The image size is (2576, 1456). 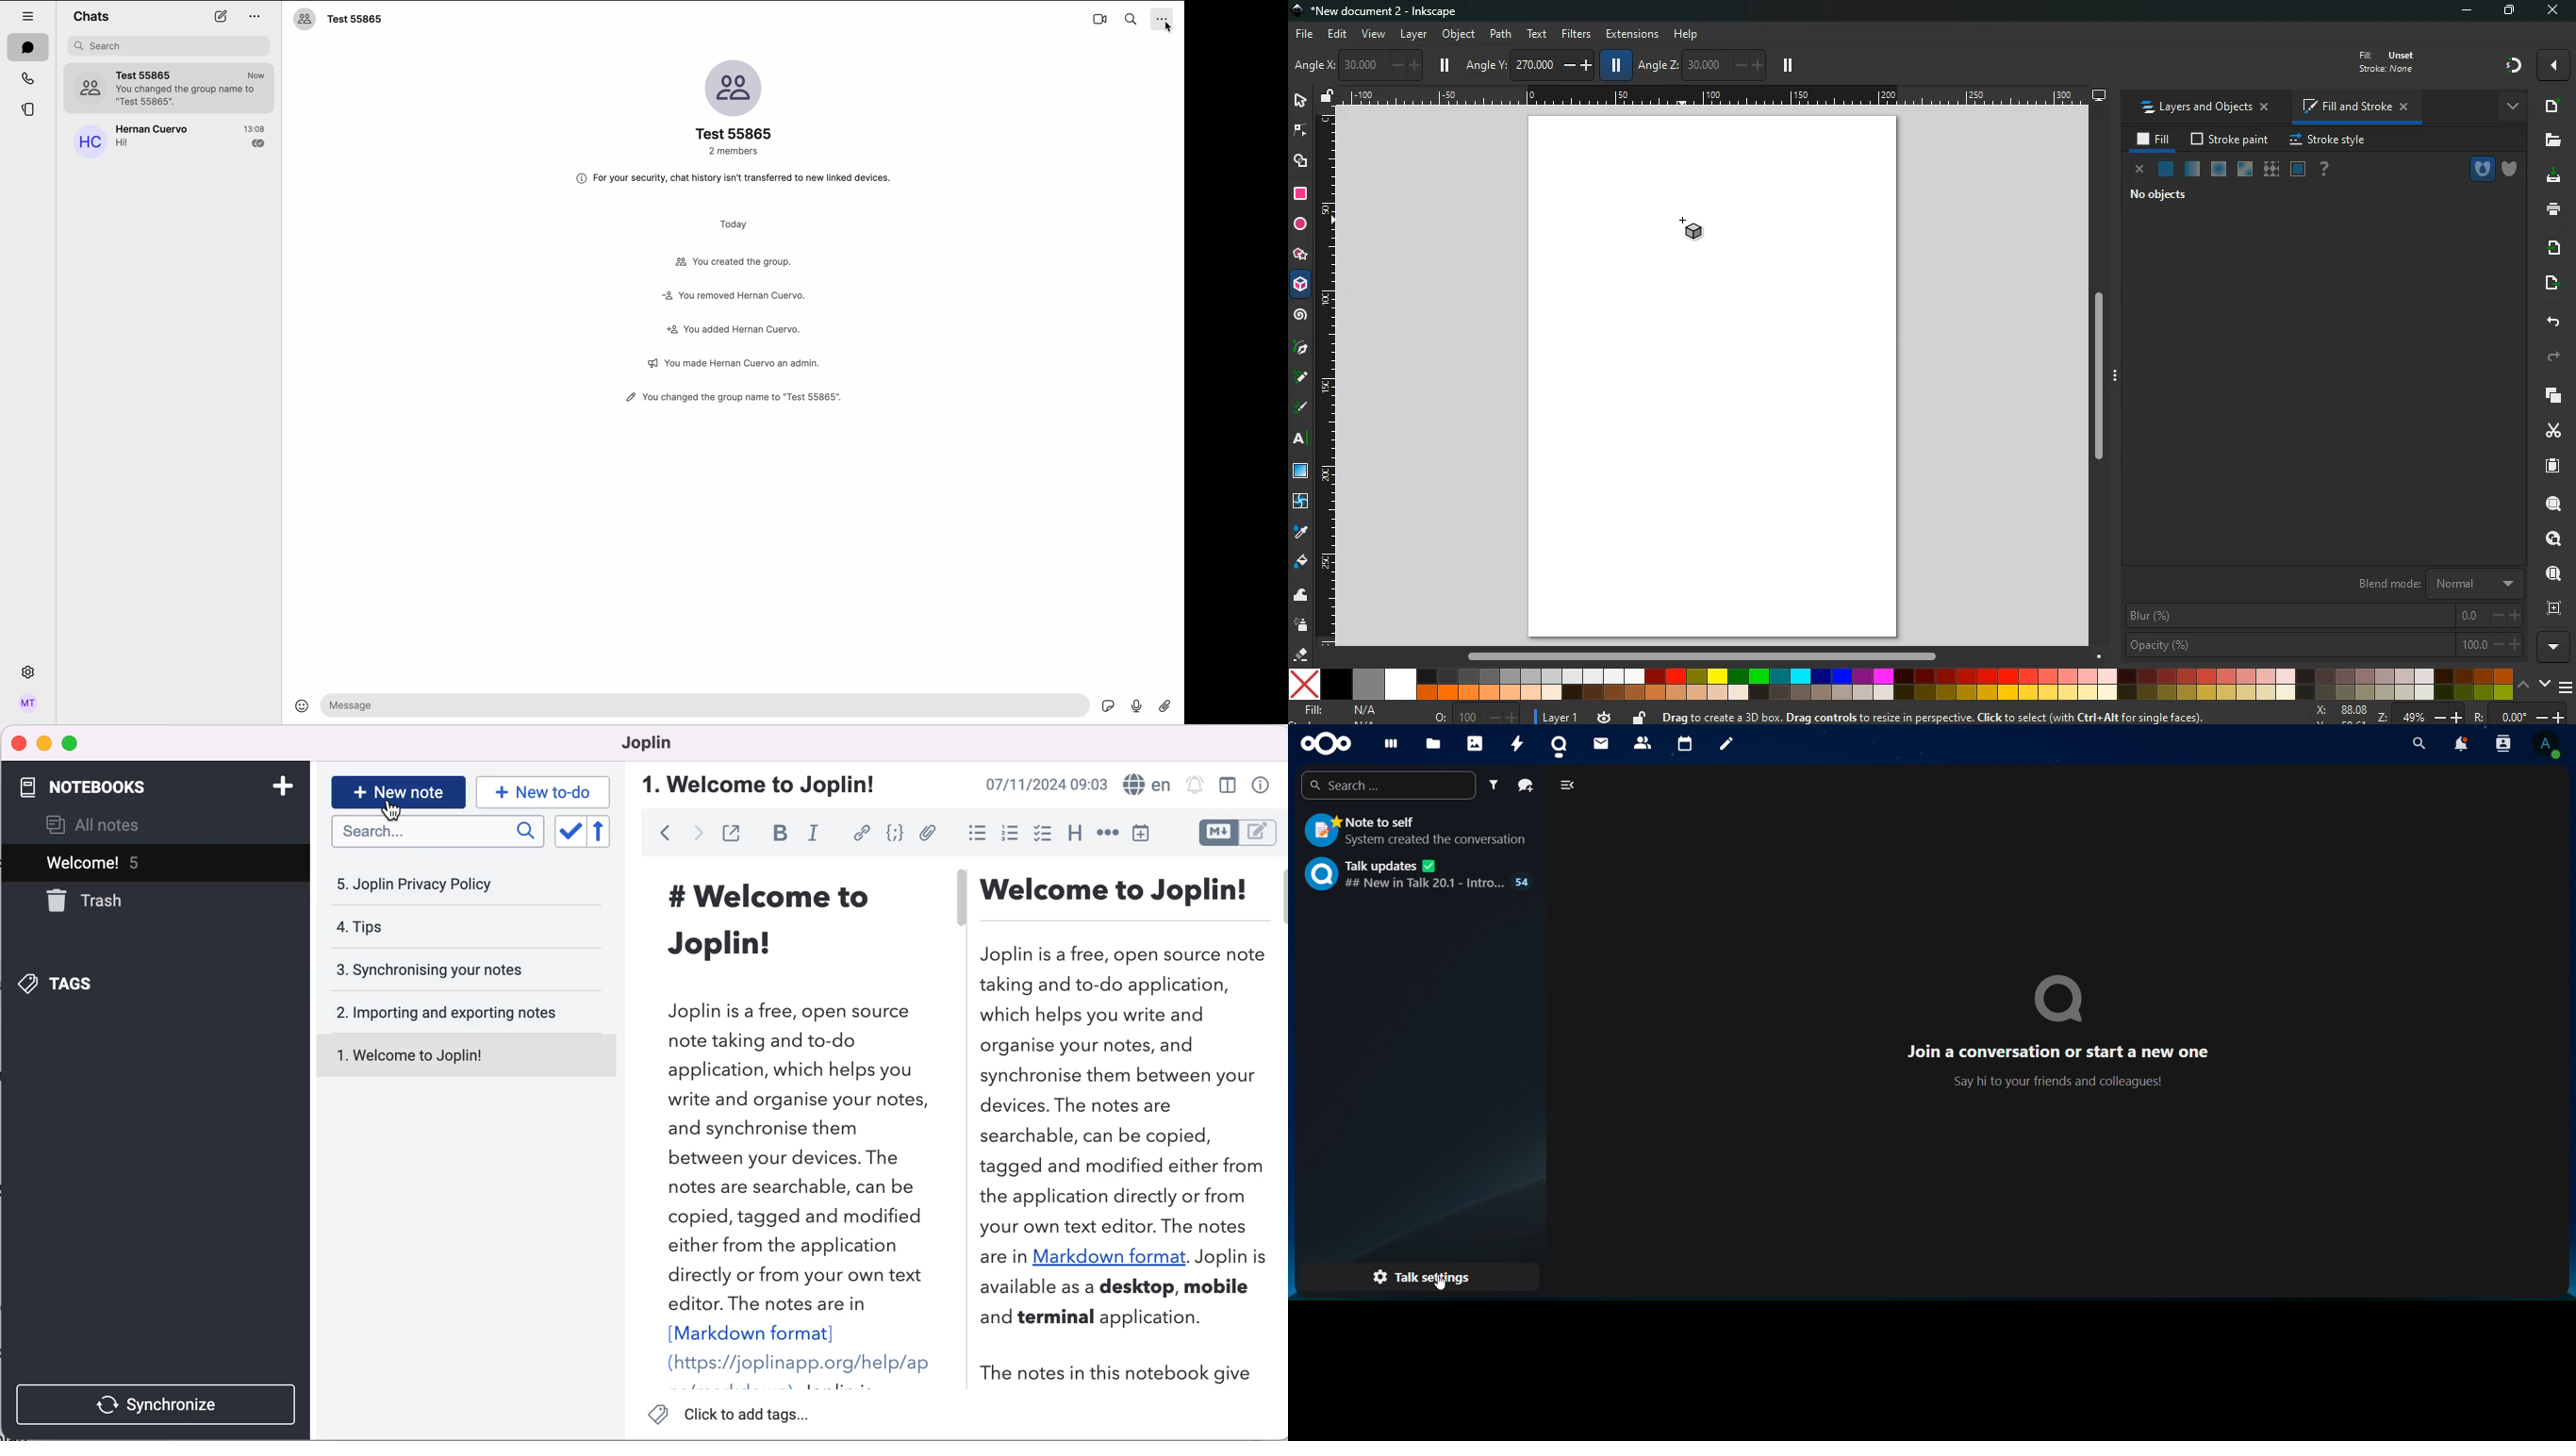 What do you see at coordinates (1323, 742) in the screenshot?
I see `Nextcloud logo` at bounding box center [1323, 742].